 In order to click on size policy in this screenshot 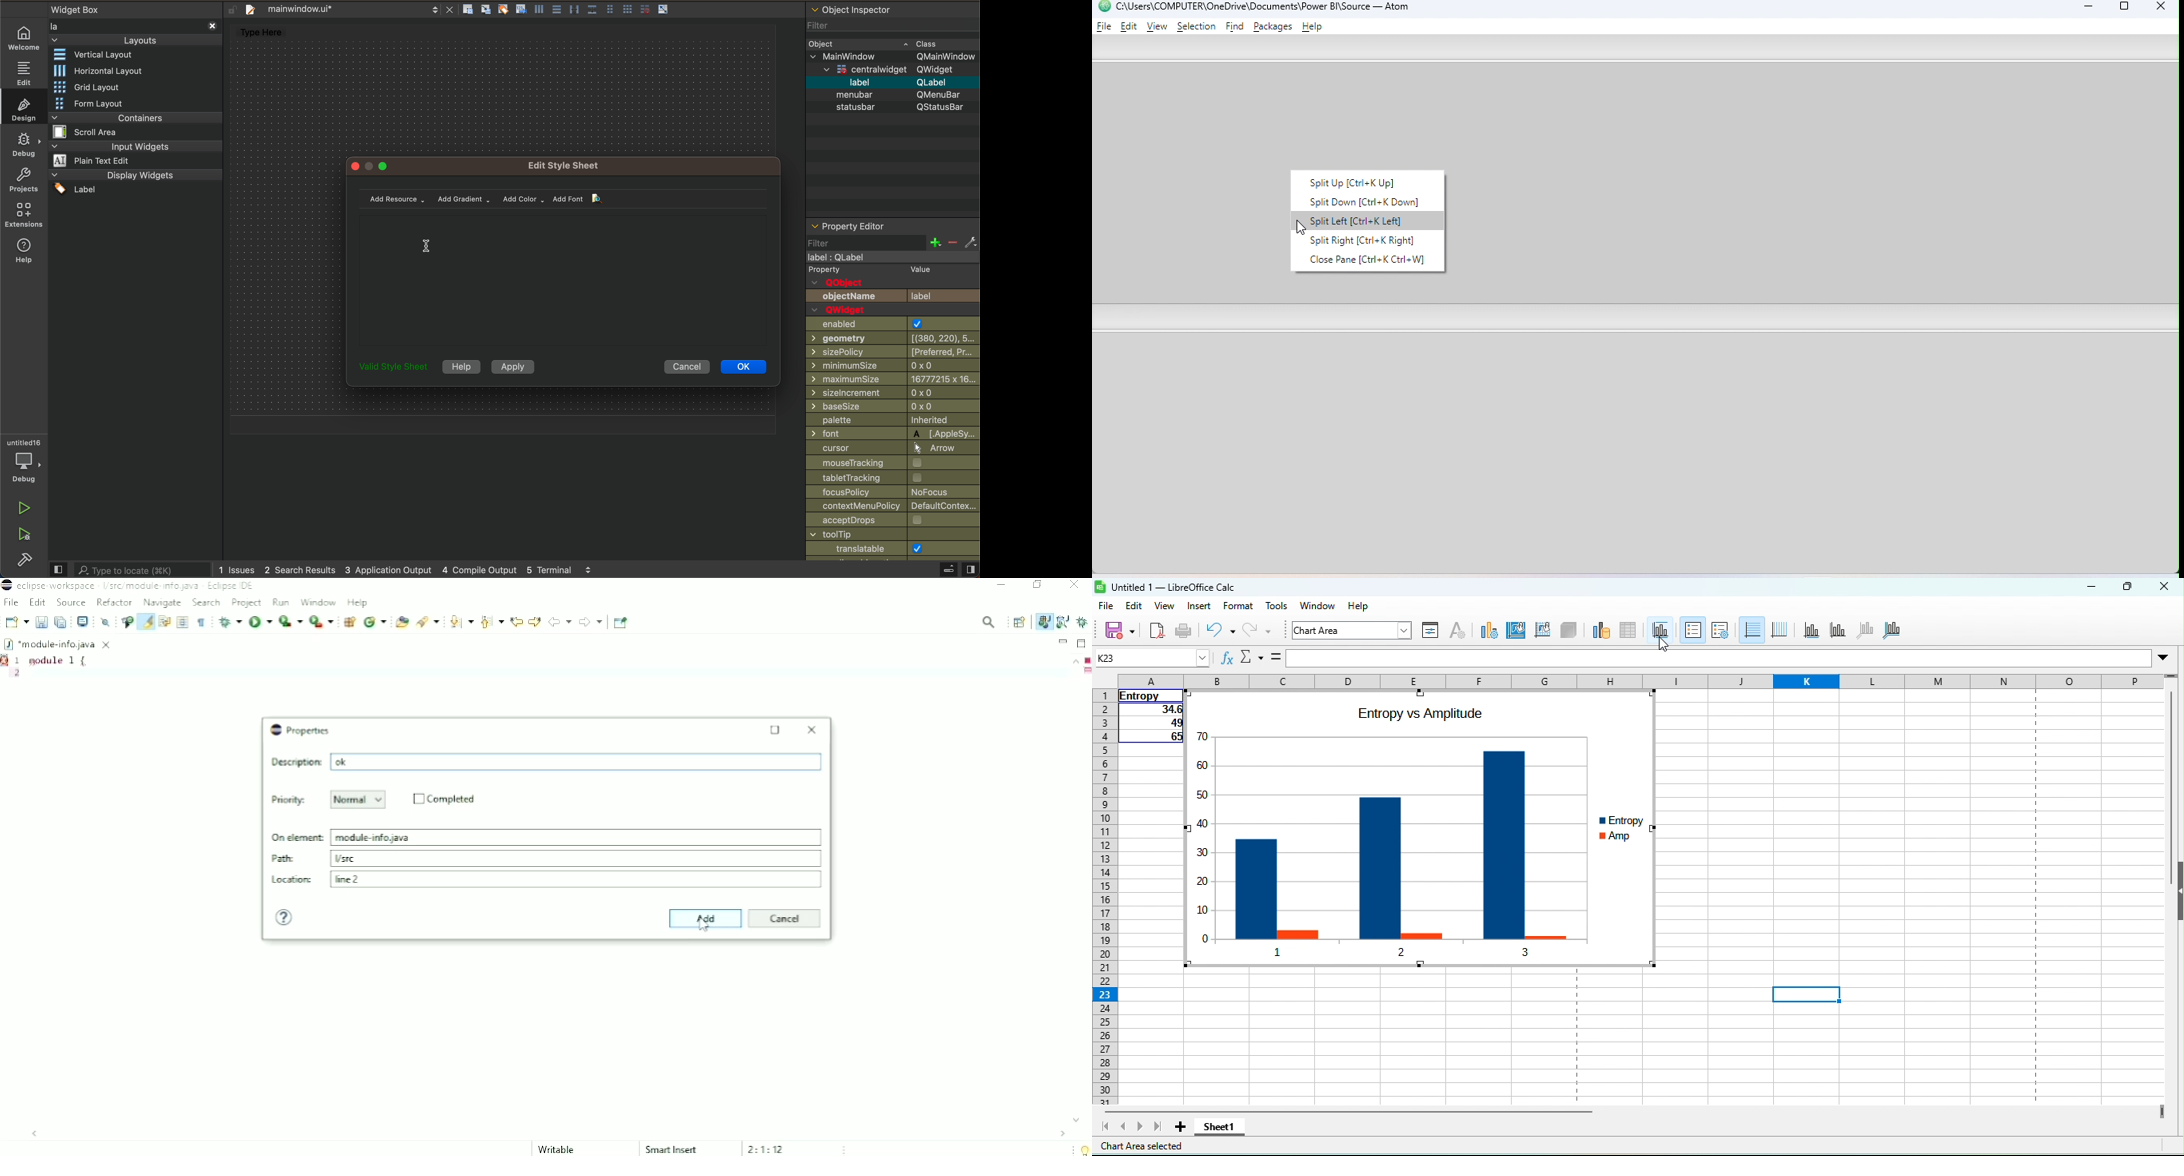, I will do `click(893, 353)`.